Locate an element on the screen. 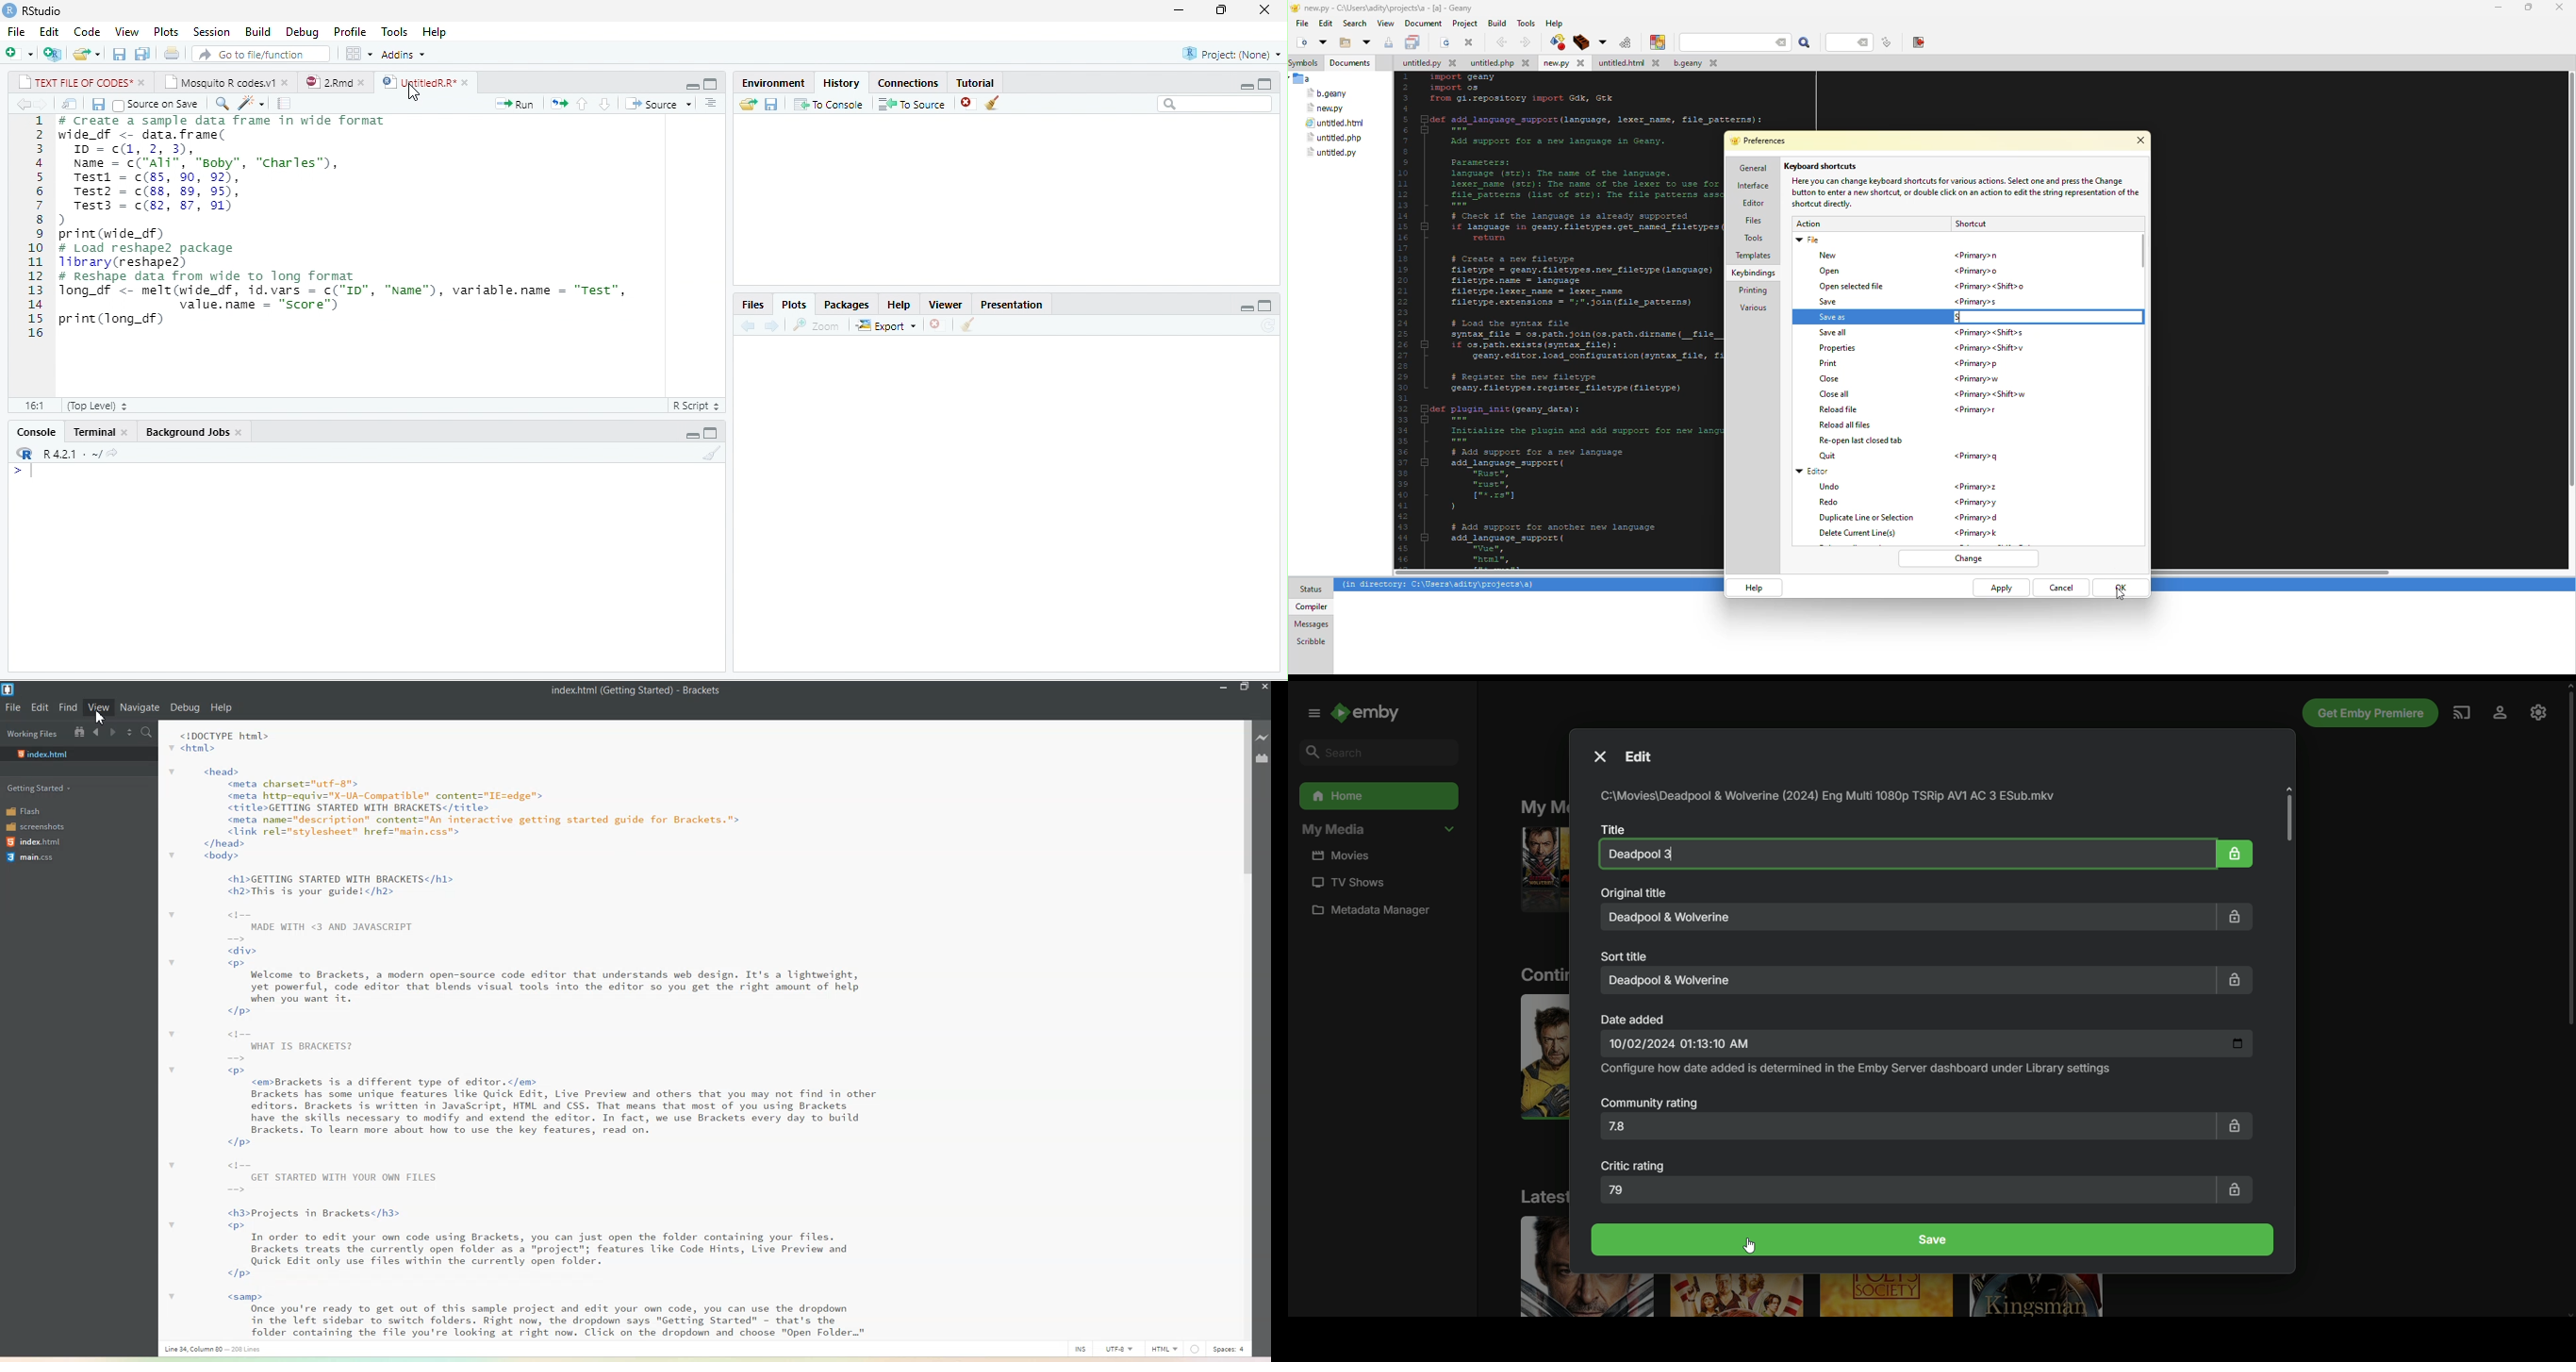 The width and height of the screenshot is (2576, 1372). open is located at coordinates (1322, 42).